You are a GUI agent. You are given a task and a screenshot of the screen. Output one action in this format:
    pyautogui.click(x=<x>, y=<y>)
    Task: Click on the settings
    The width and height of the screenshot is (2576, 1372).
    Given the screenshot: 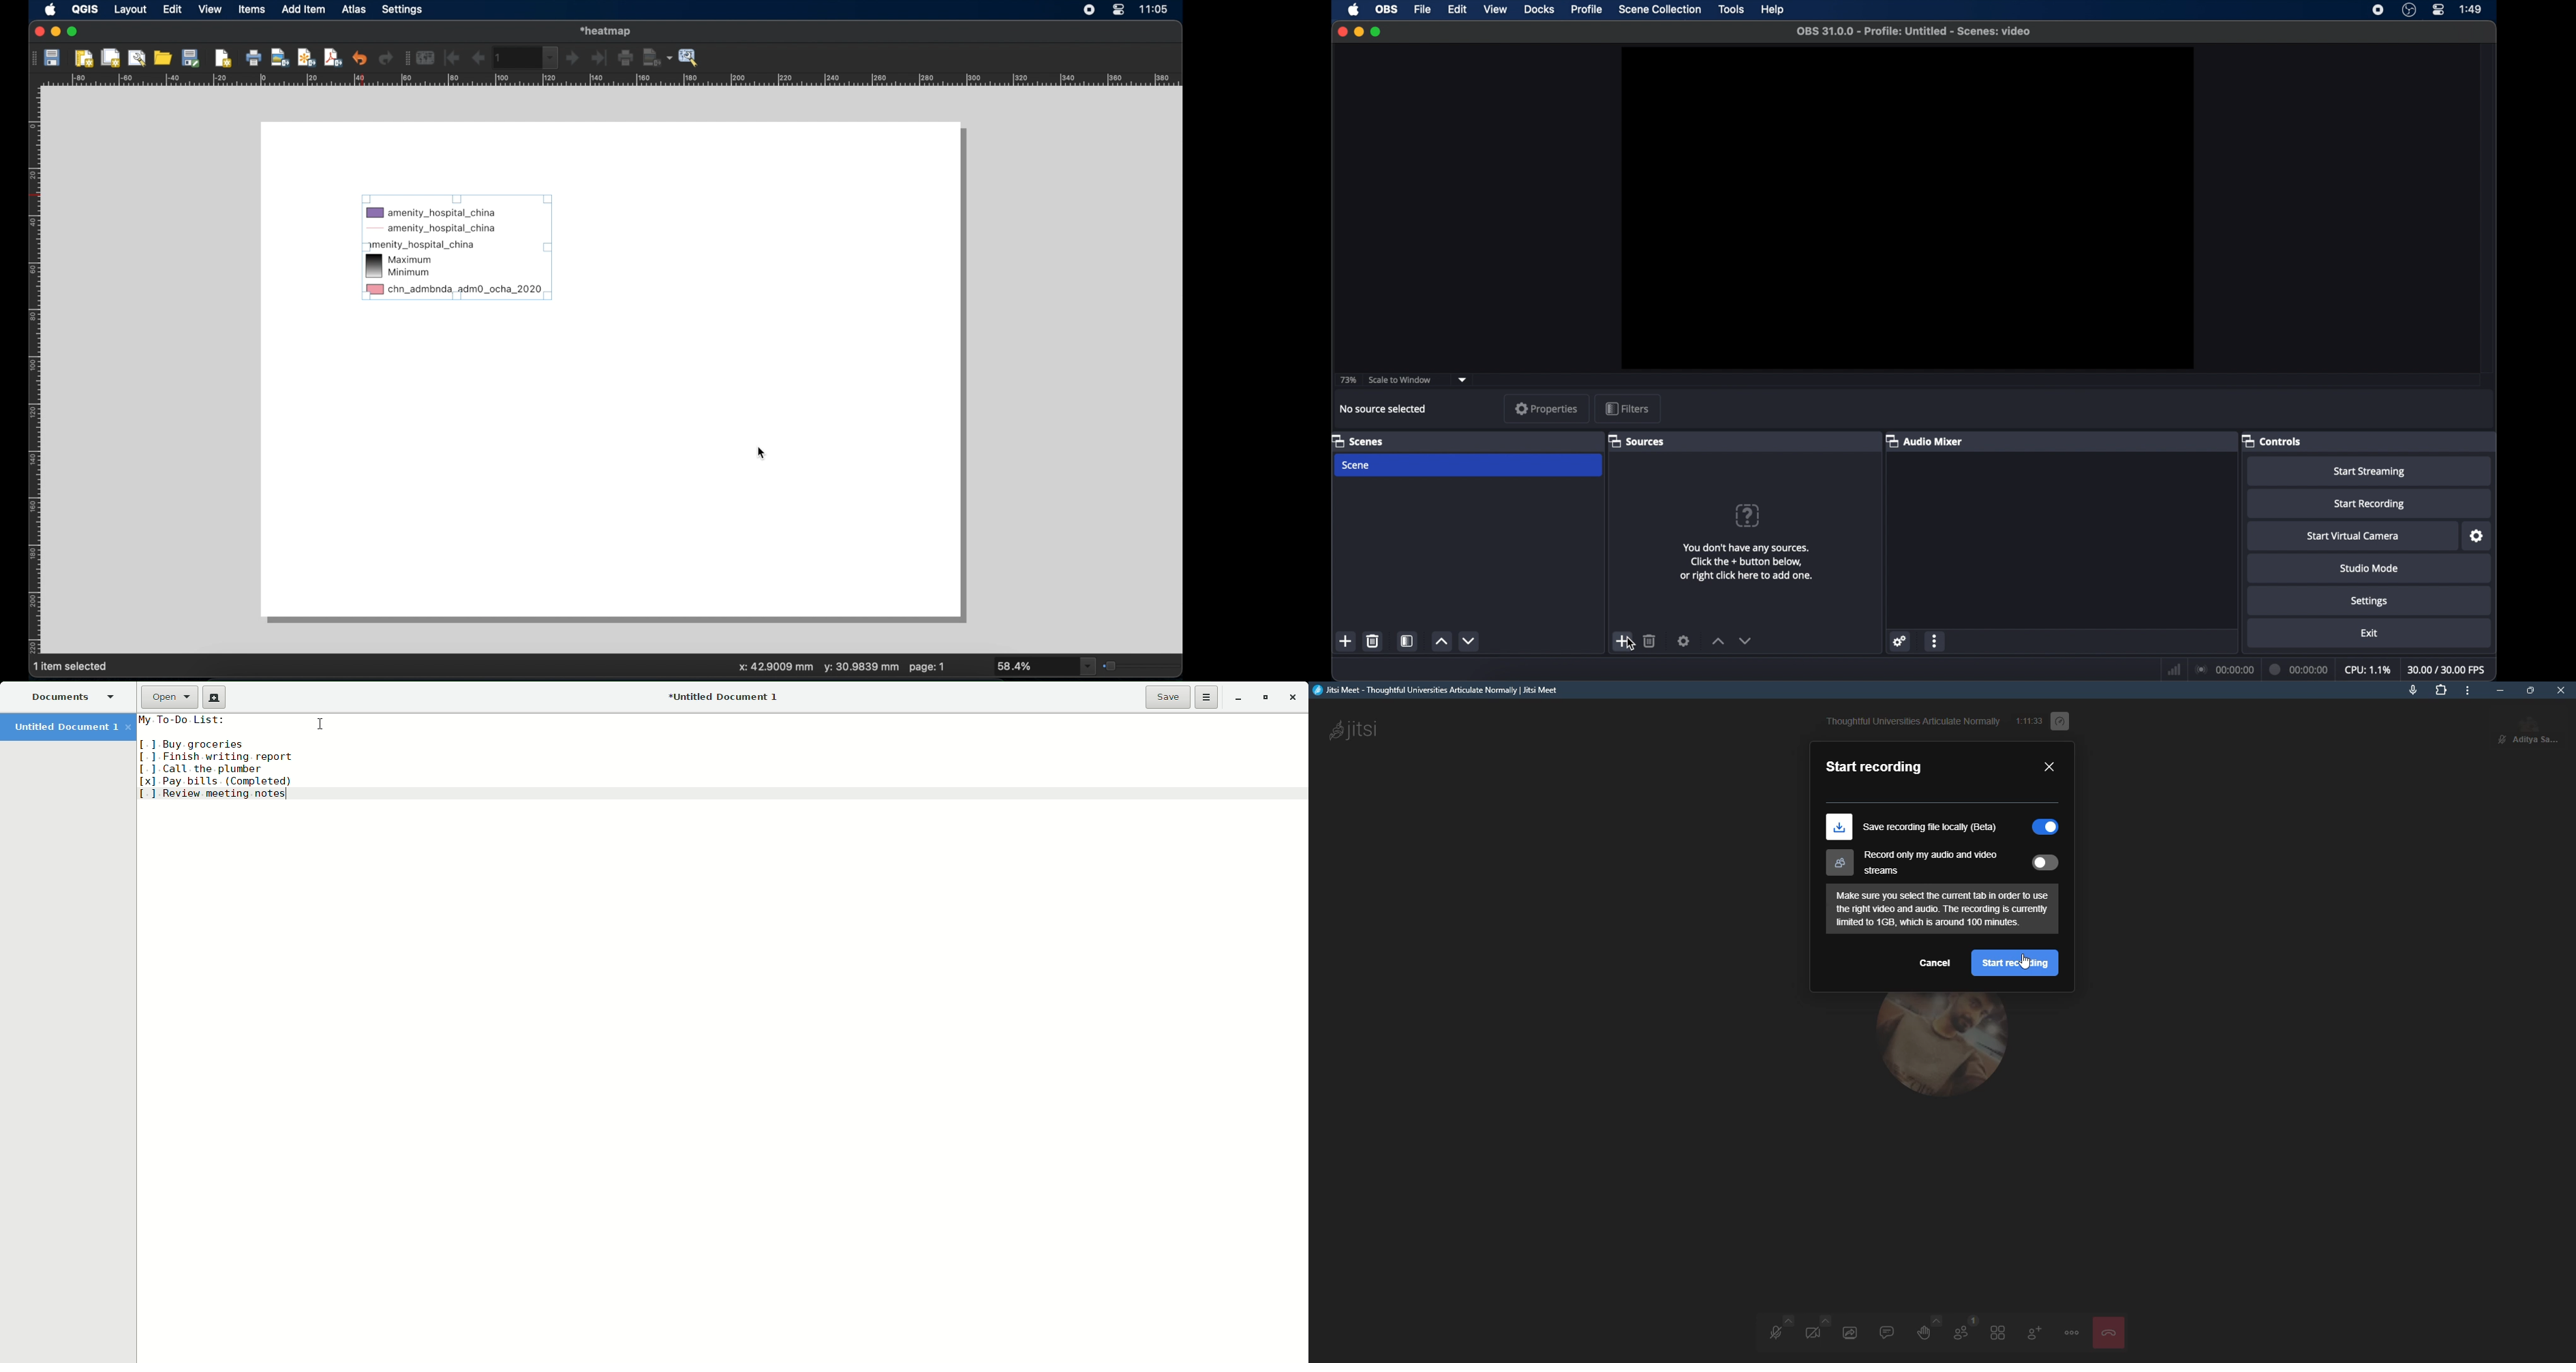 What is the action you would take?
    pyautogui.click(x=403, y=10)
    